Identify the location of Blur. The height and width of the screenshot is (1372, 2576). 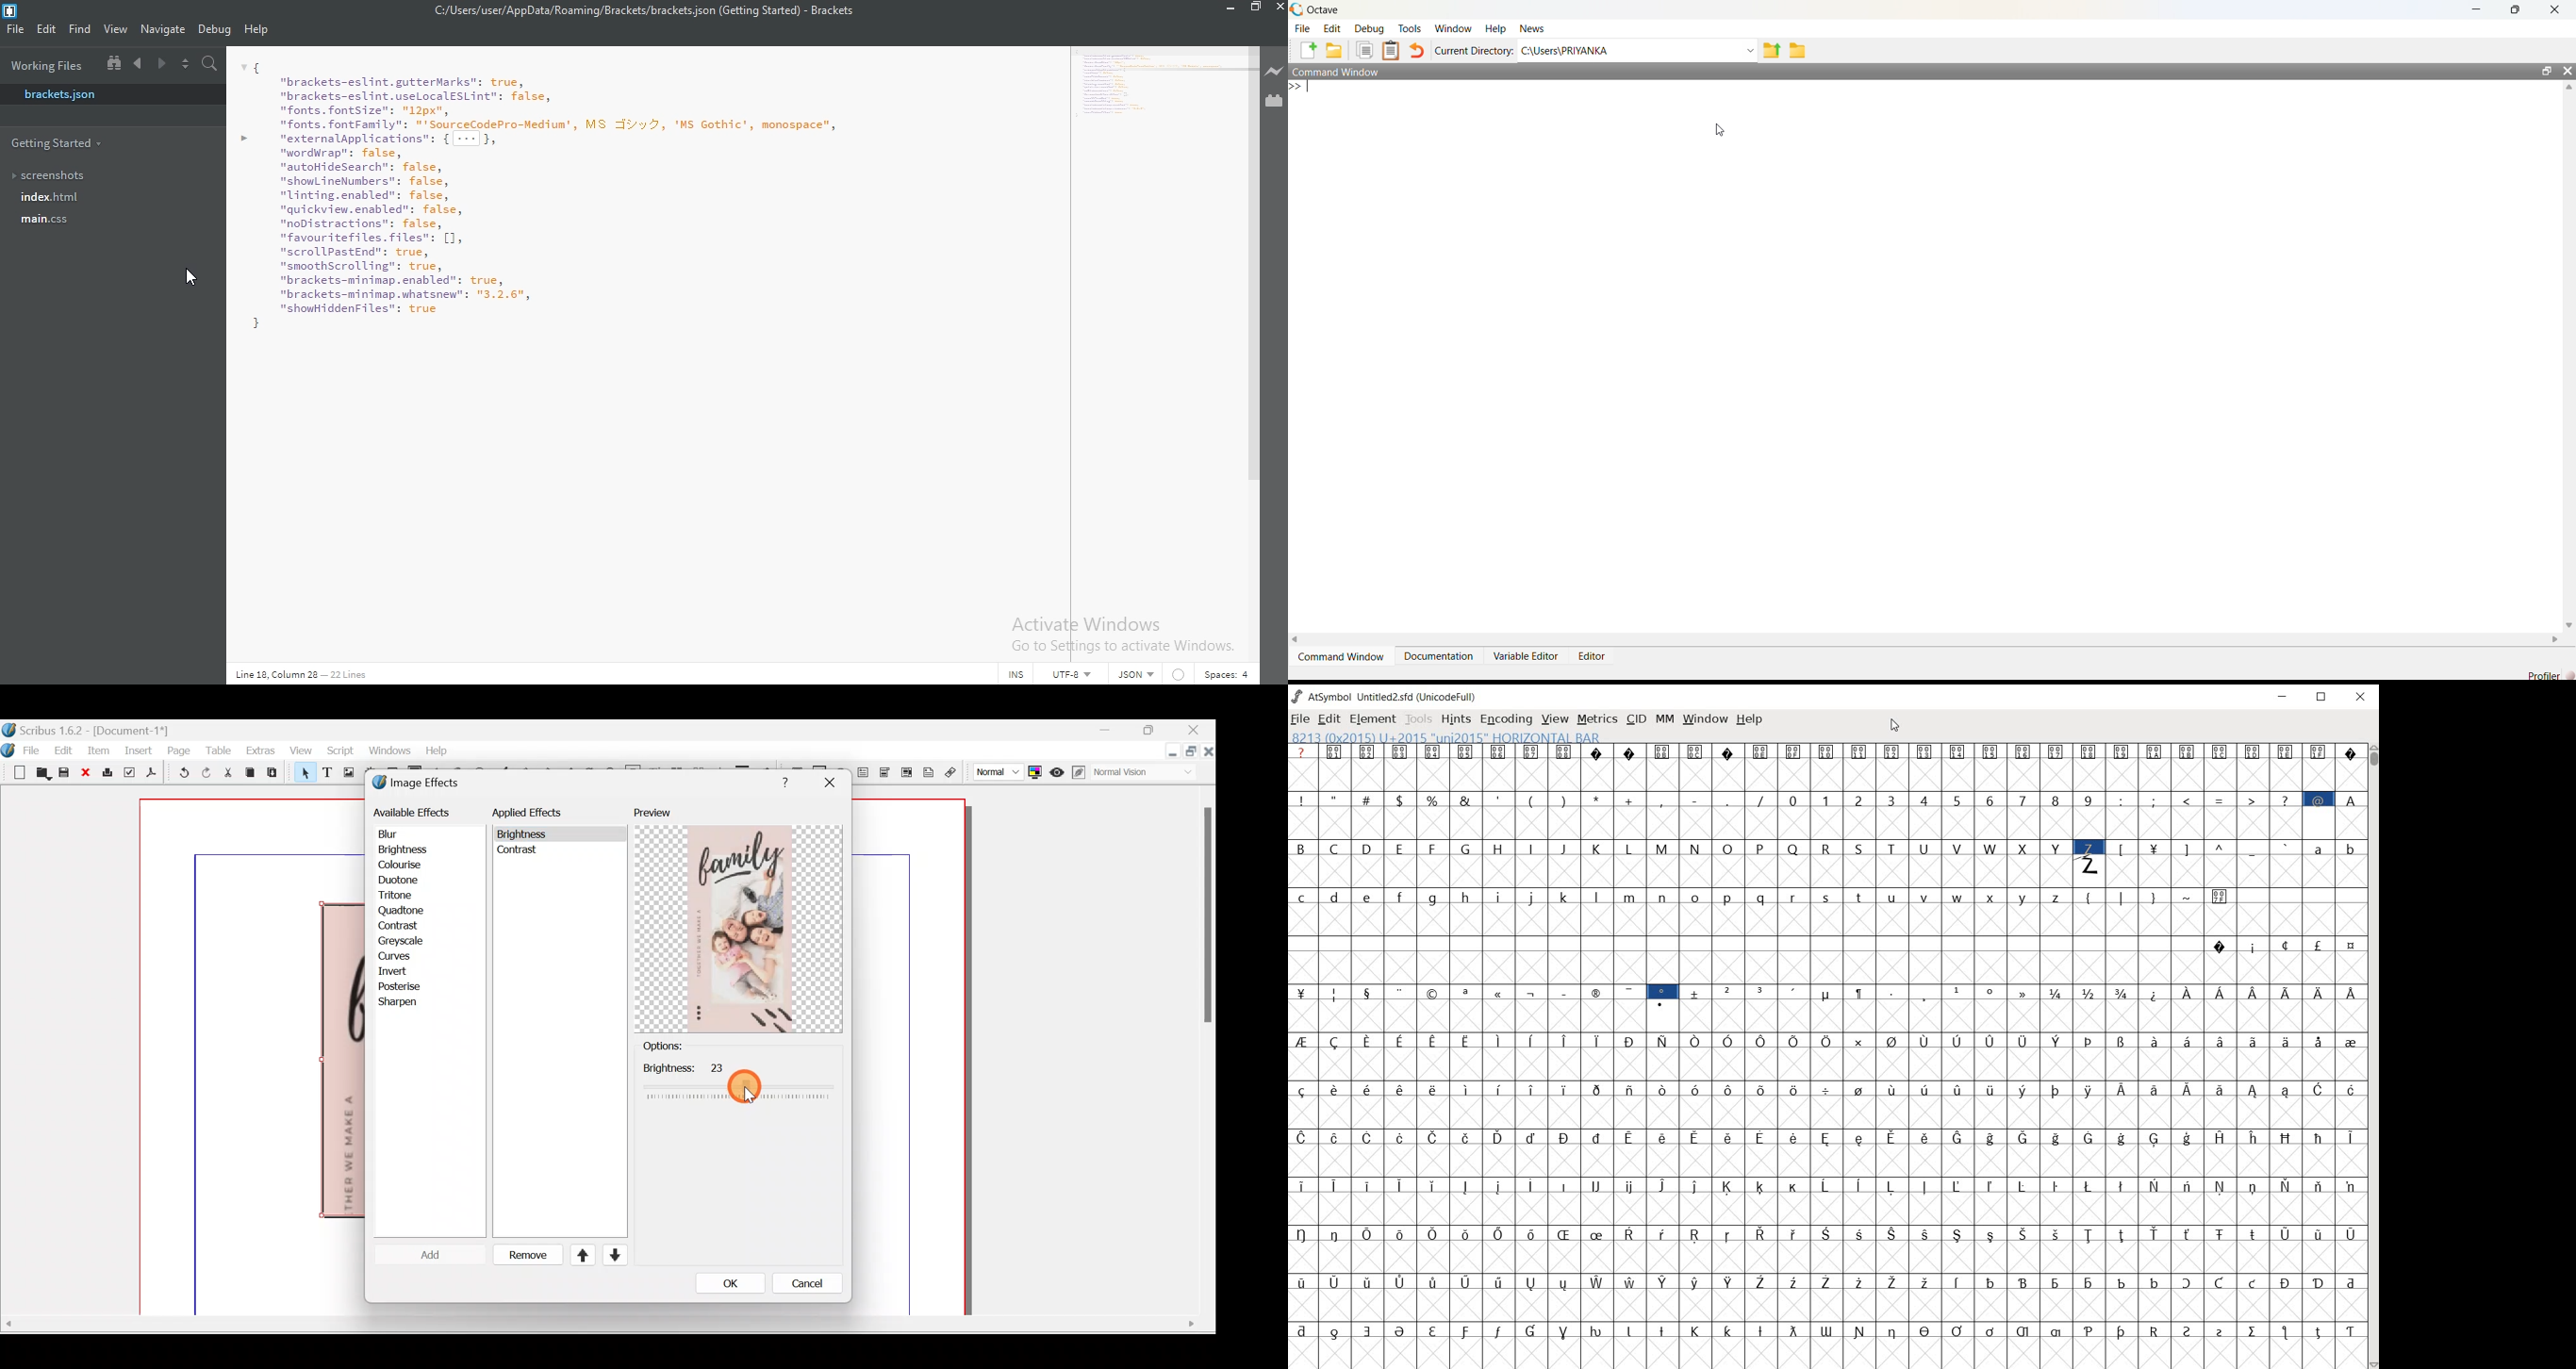
(401, 833).